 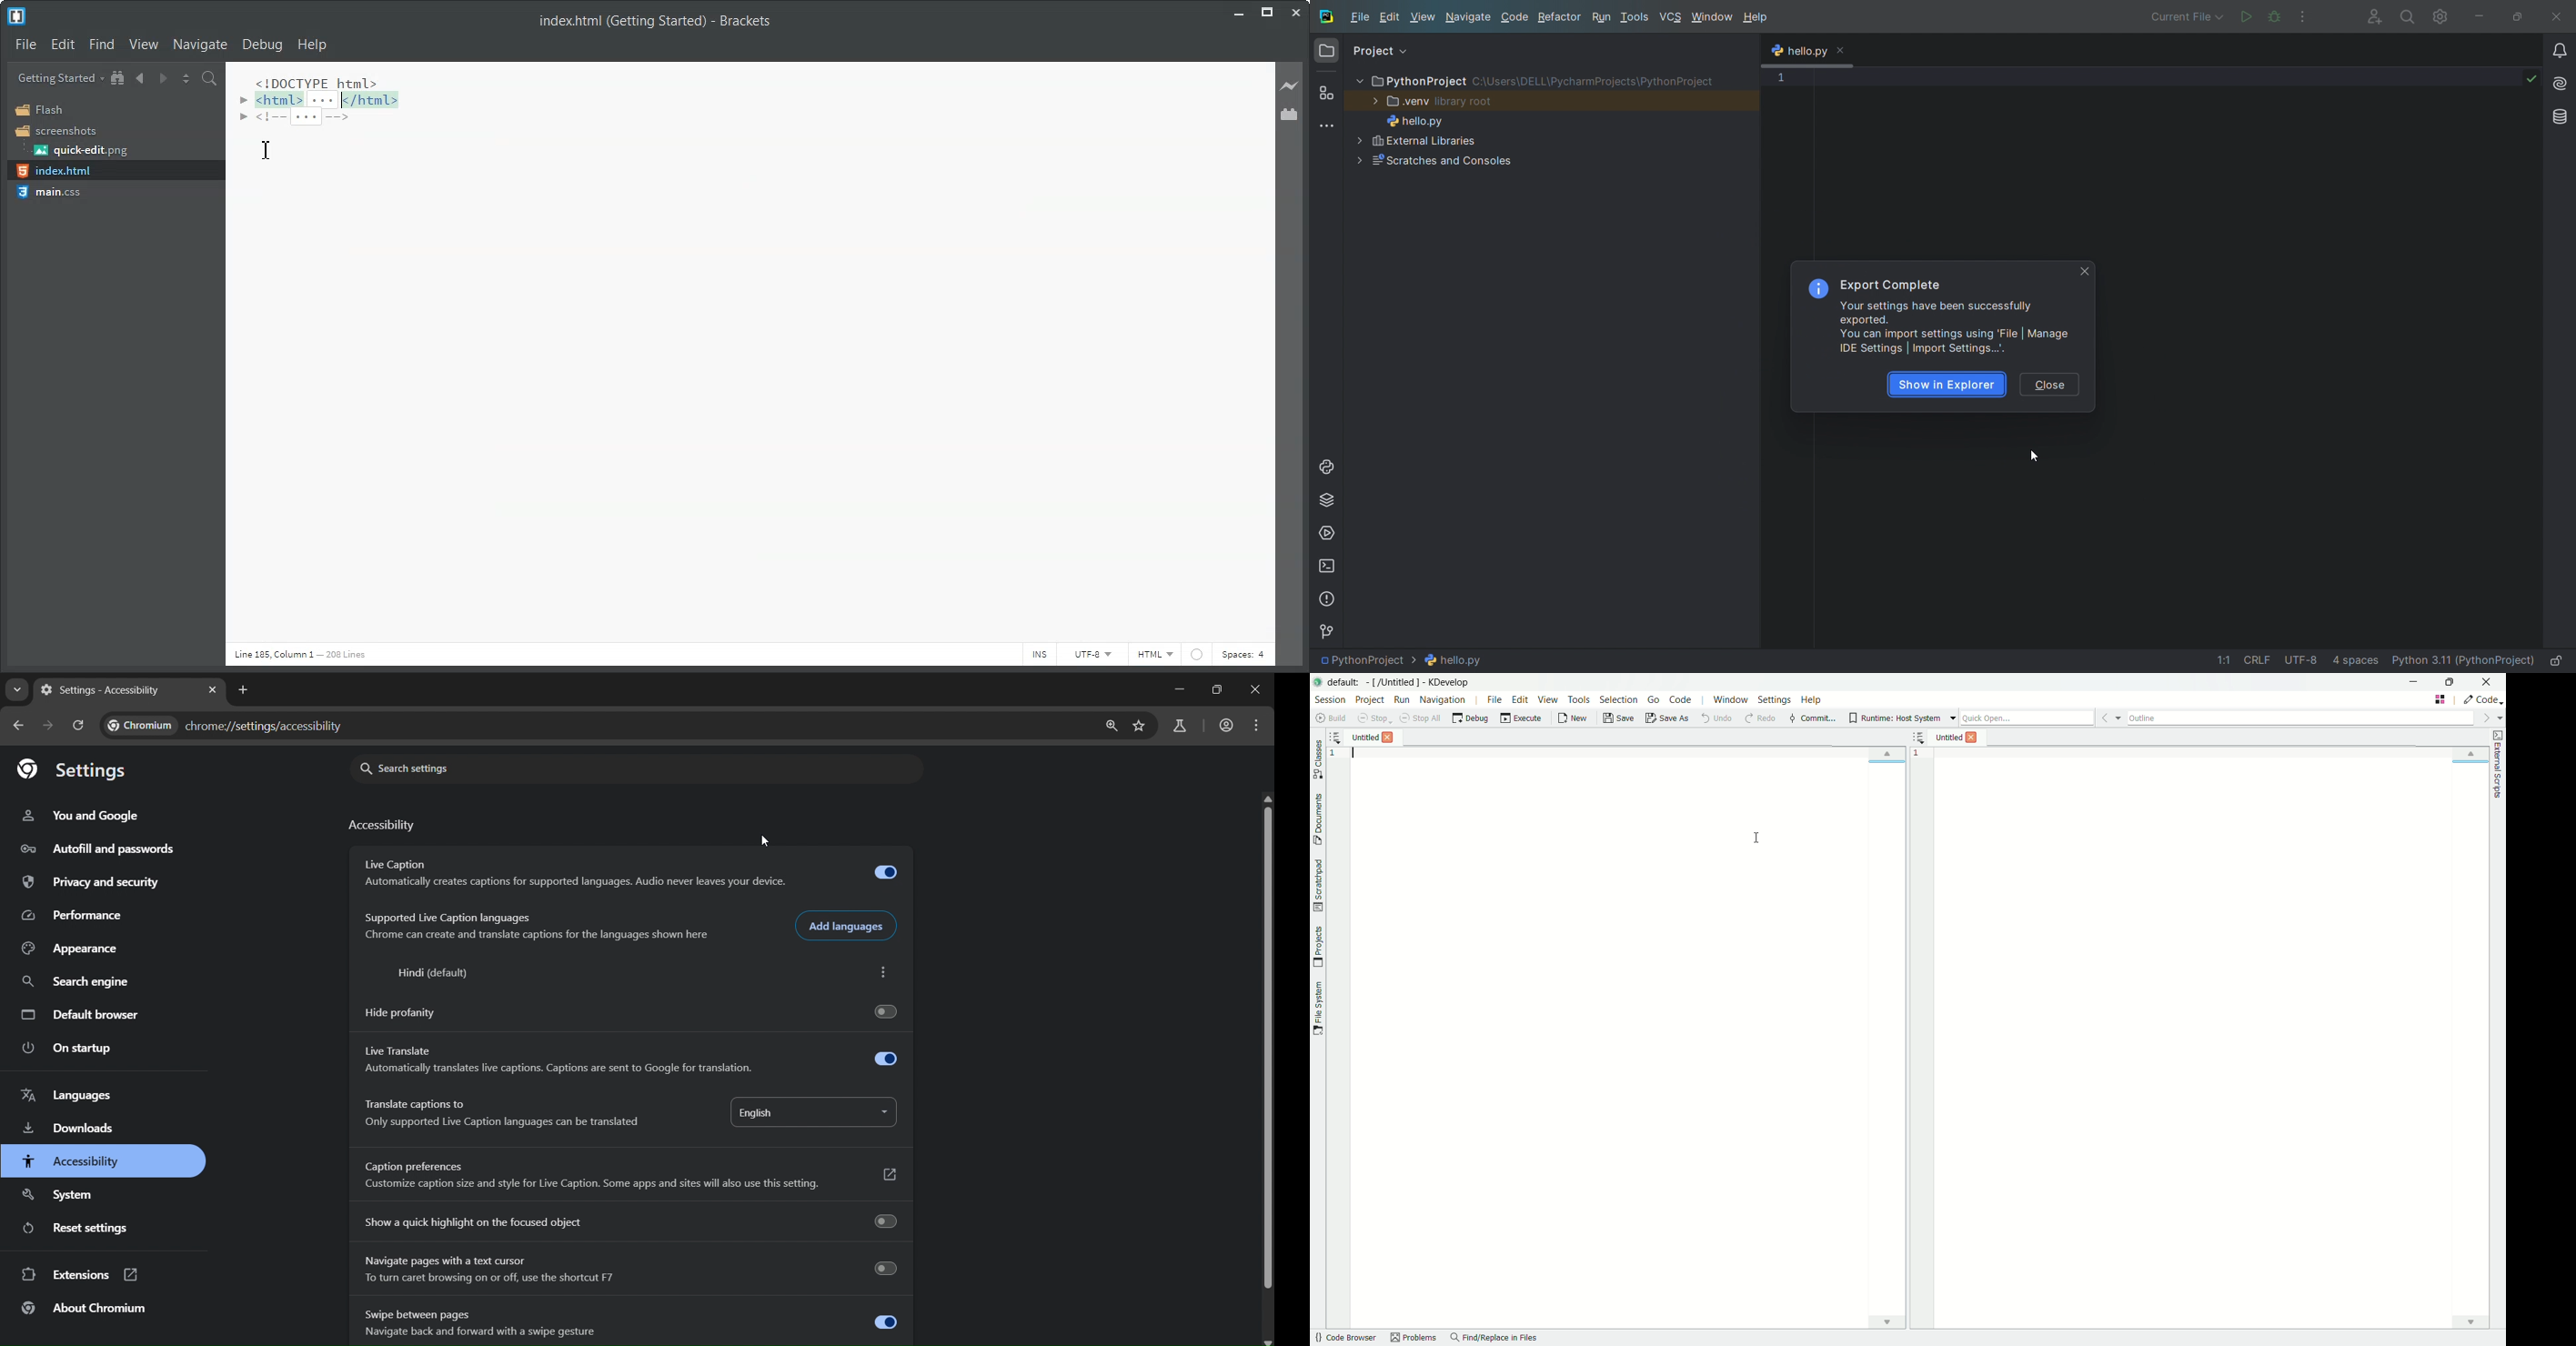 I want to click on zoom, so click(x=1111, y=725).